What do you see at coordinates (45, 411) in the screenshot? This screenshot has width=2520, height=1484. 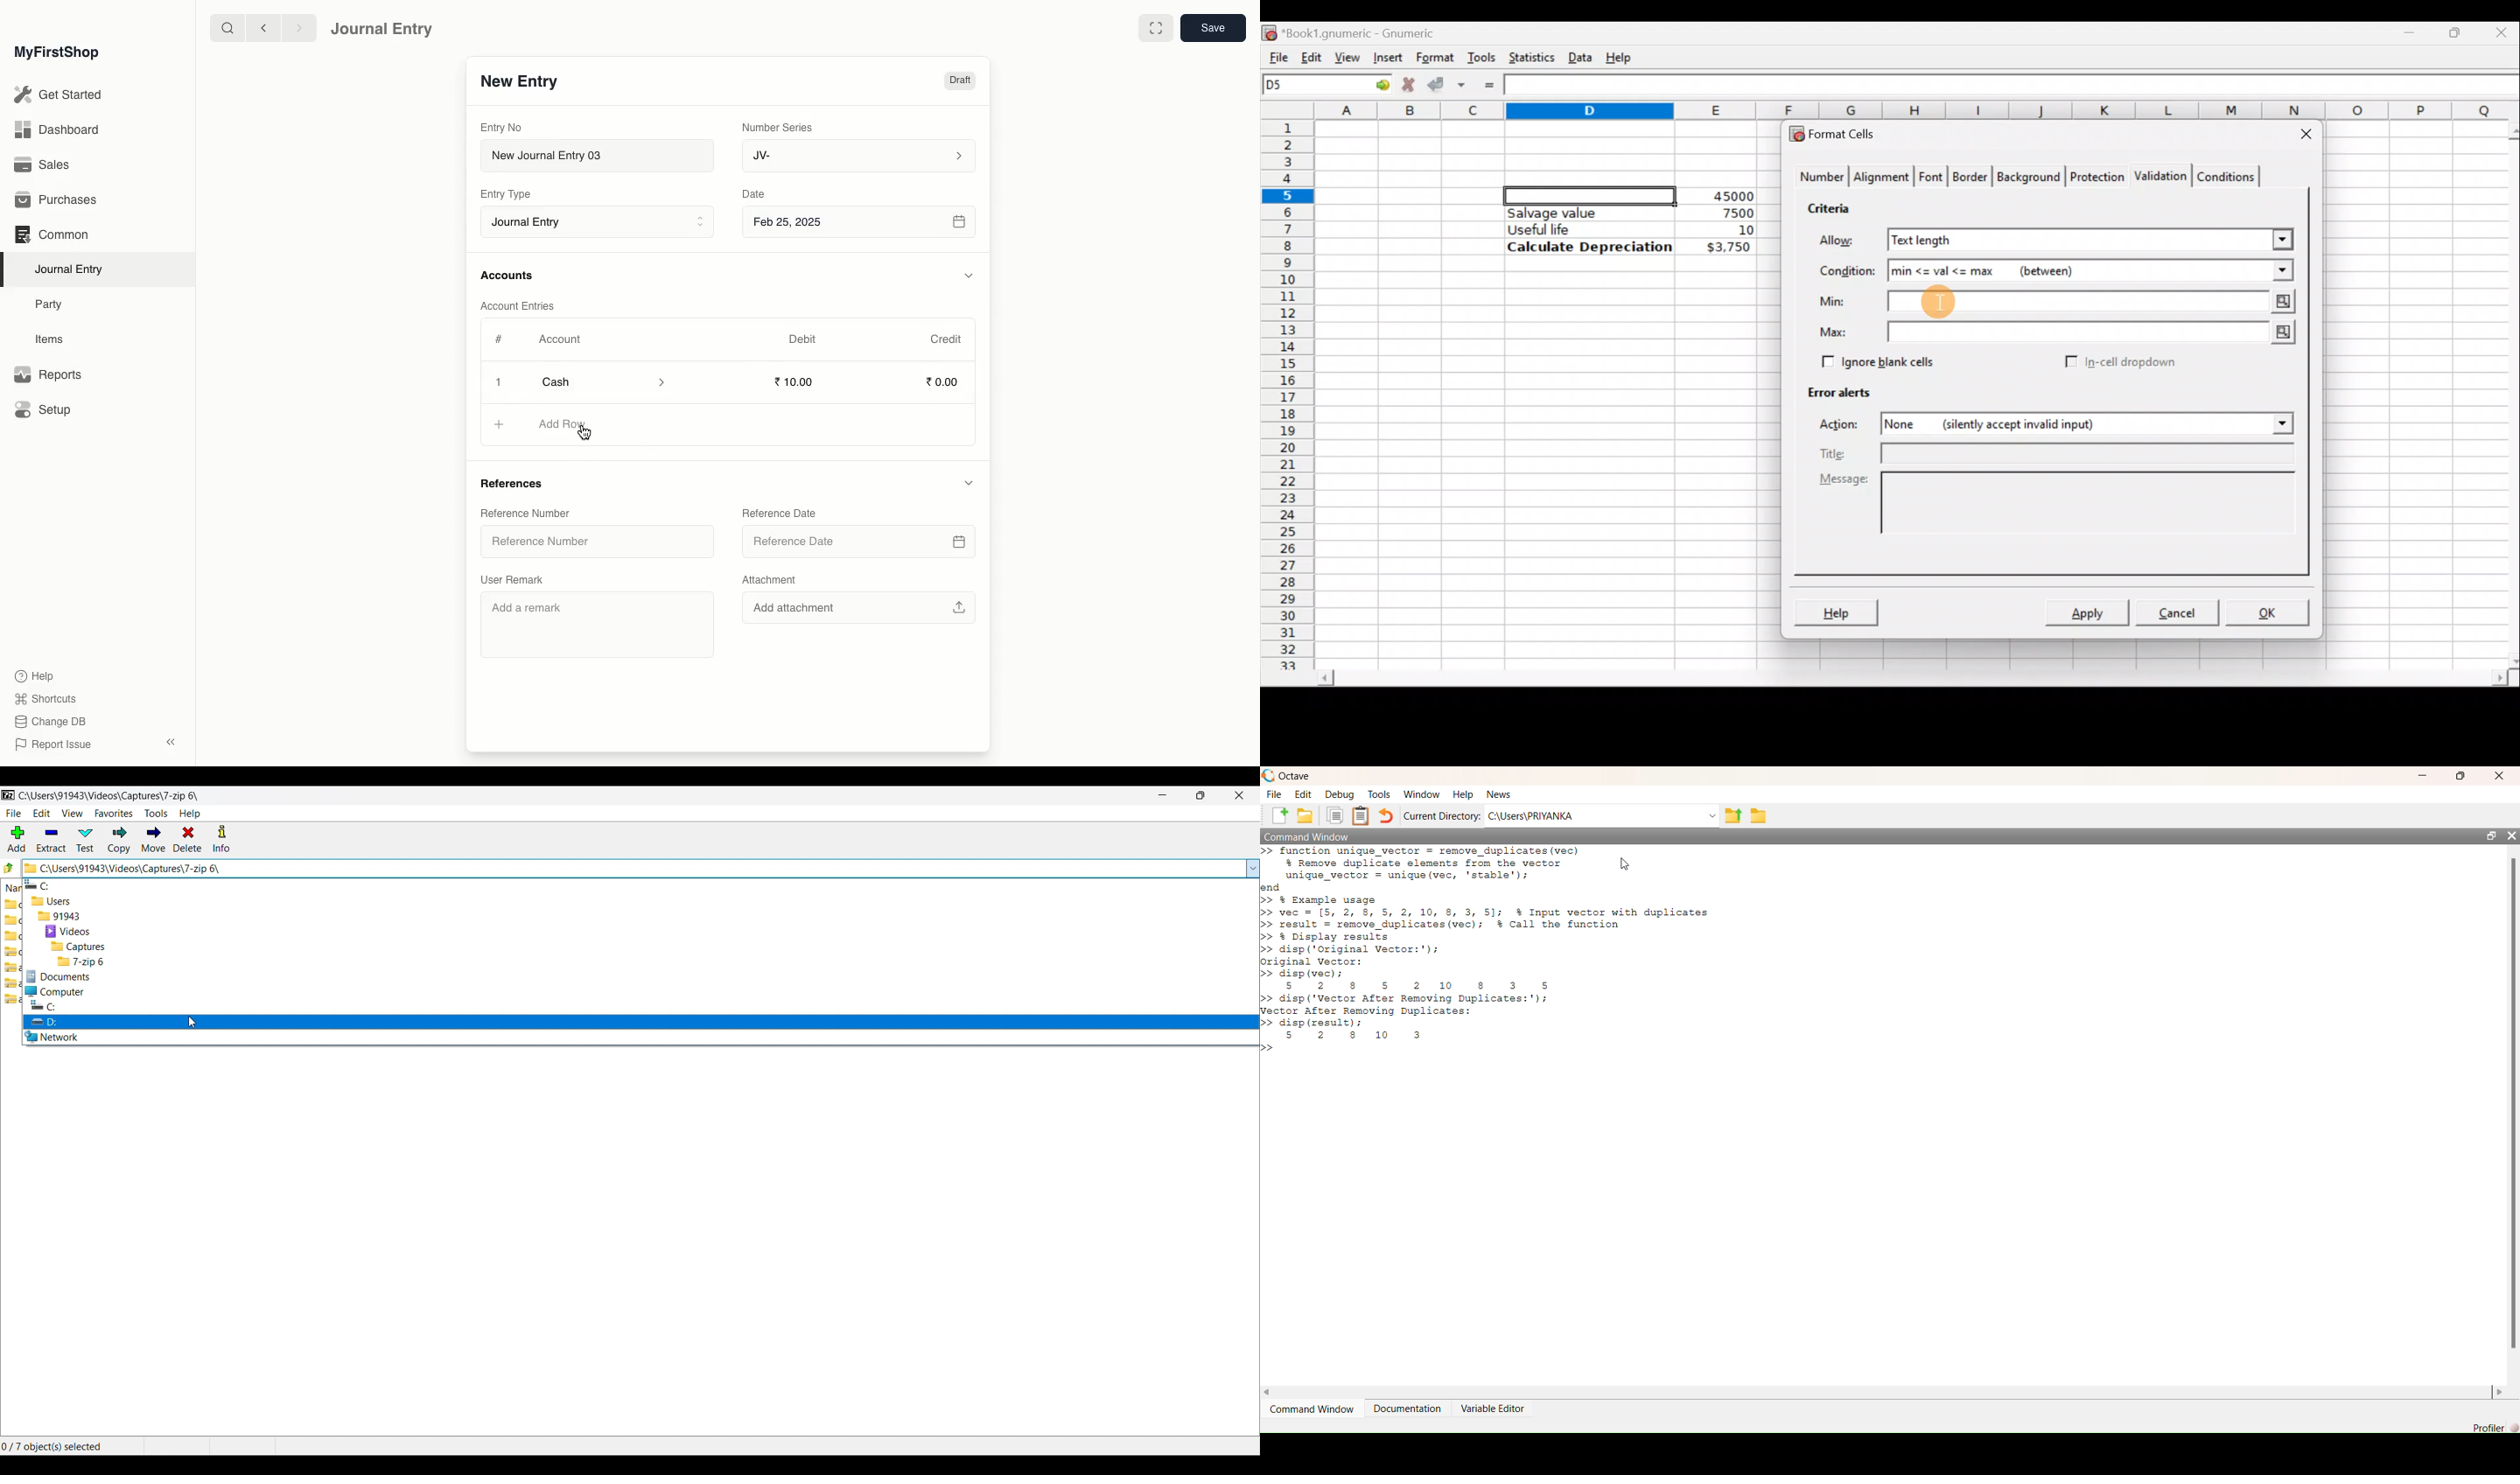 I see `Setup` at bounding box center [45, 411].